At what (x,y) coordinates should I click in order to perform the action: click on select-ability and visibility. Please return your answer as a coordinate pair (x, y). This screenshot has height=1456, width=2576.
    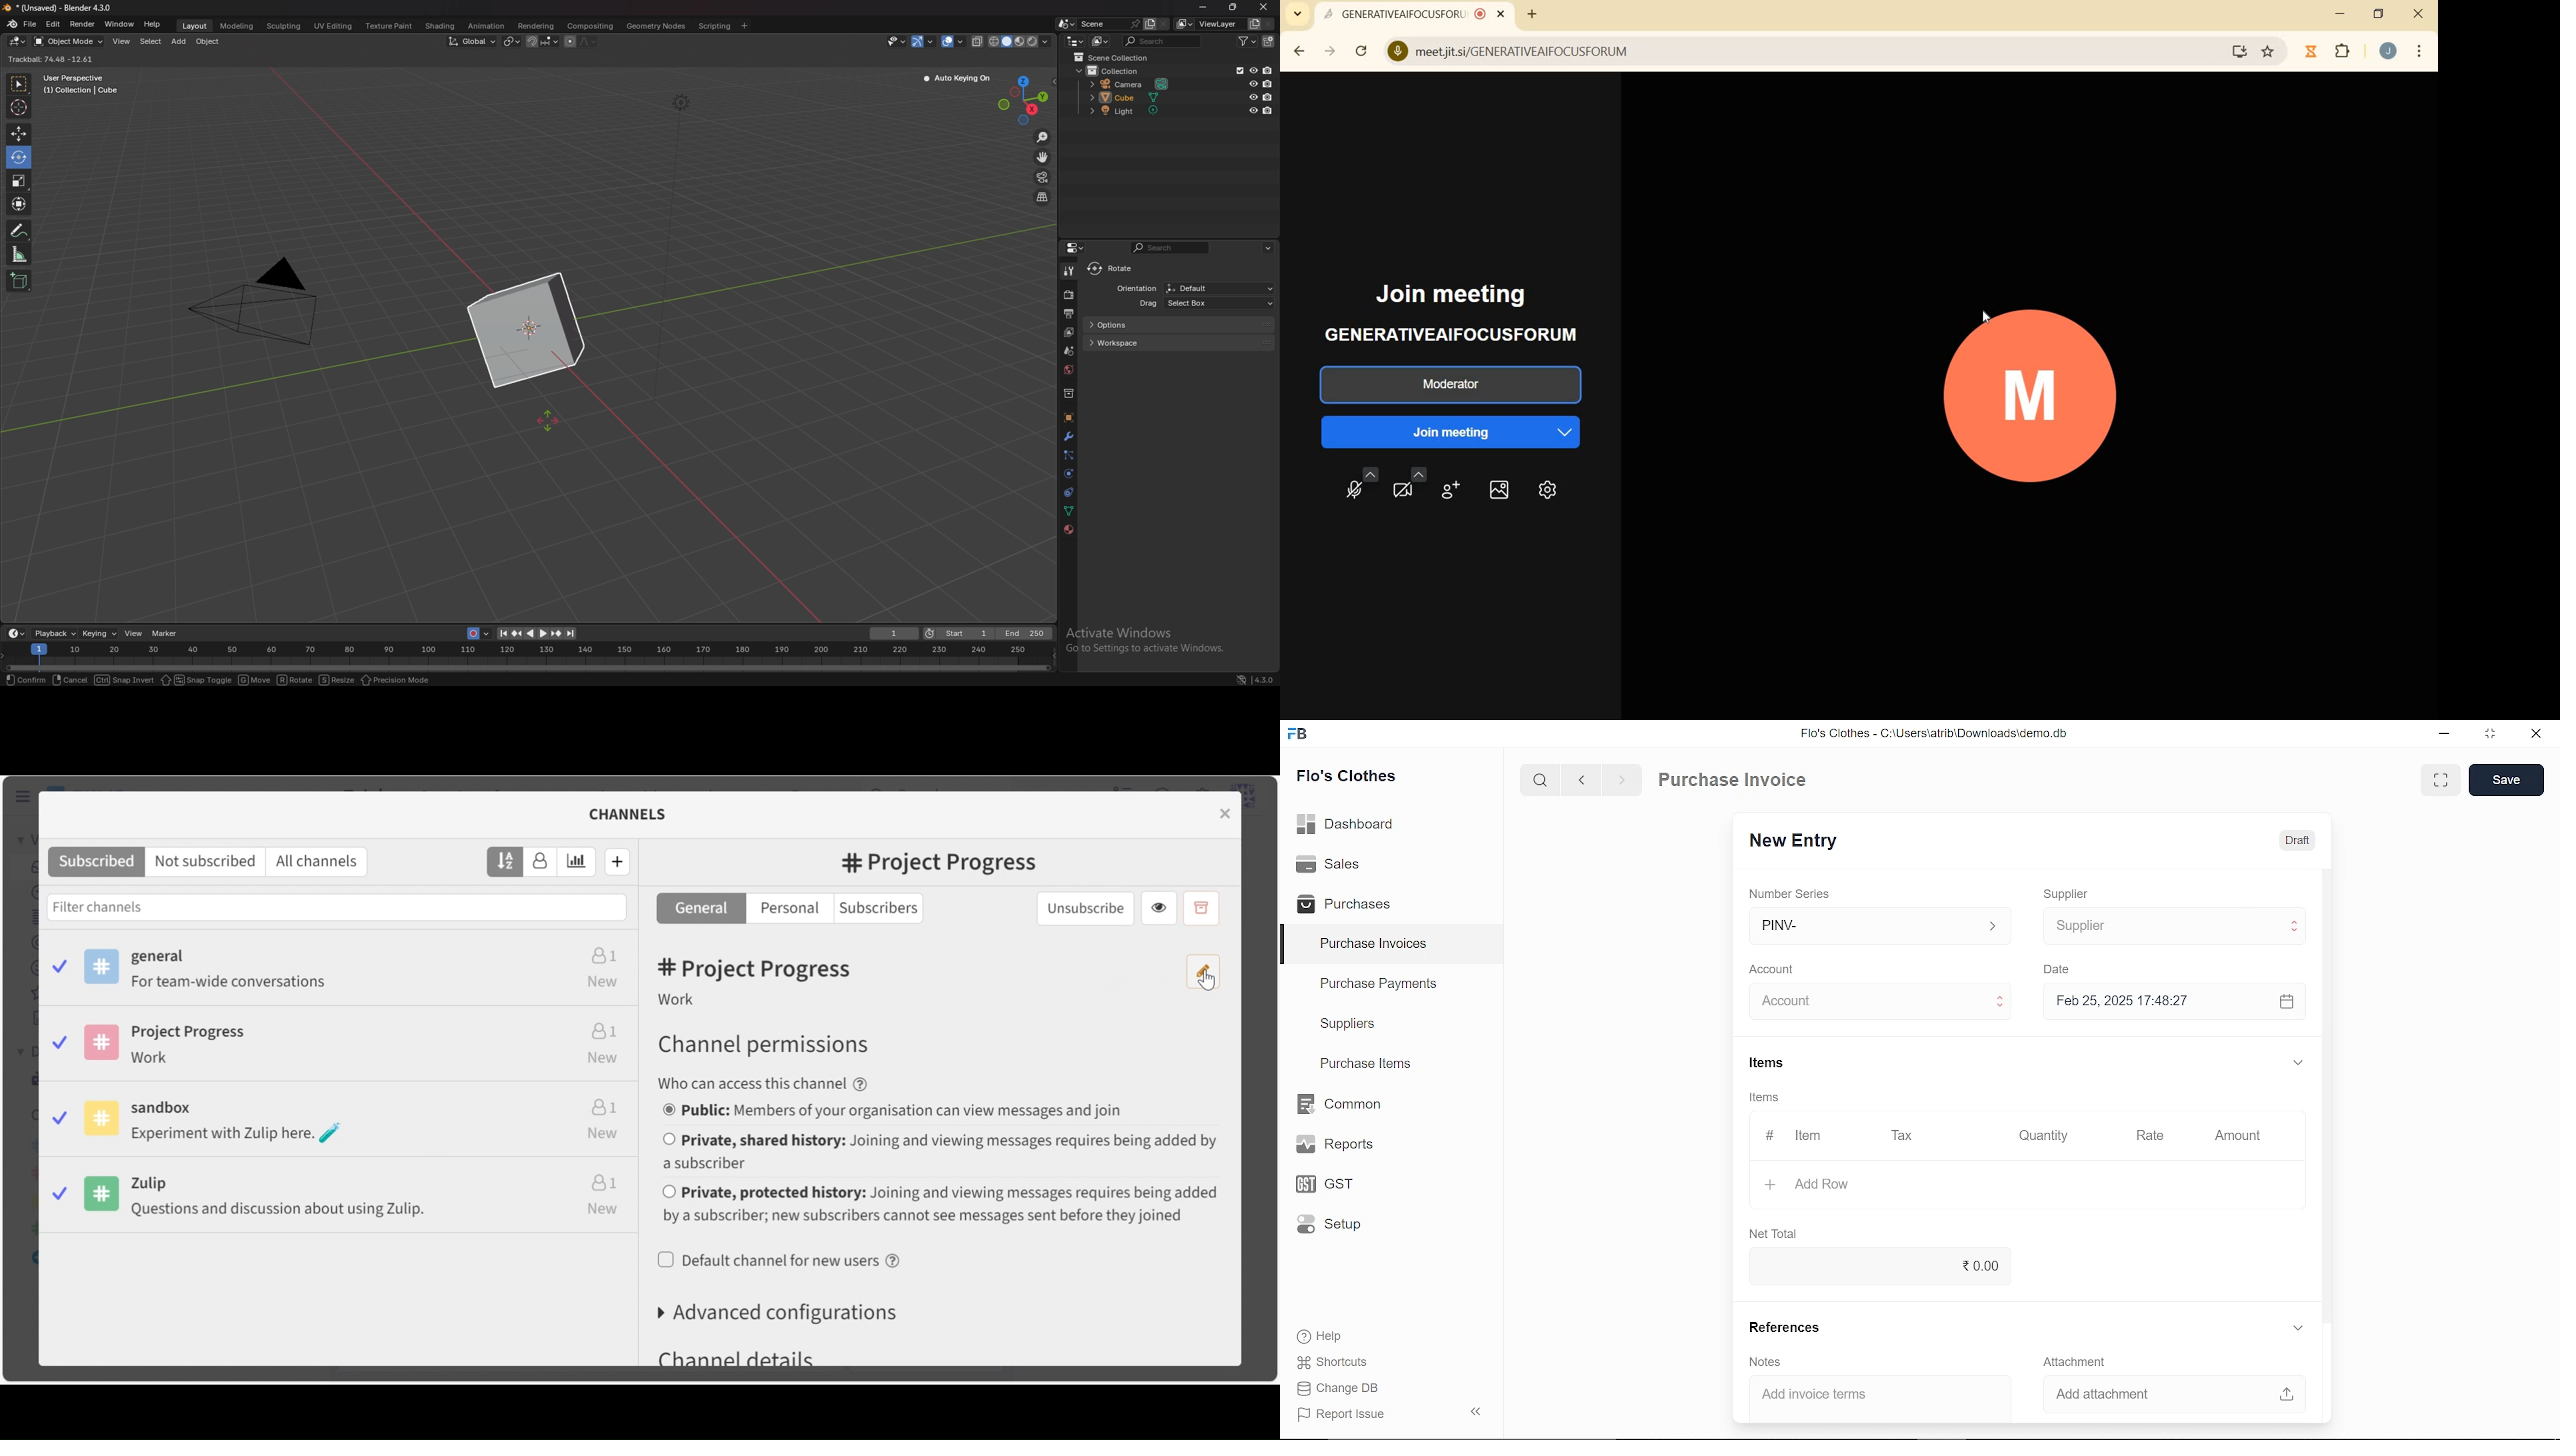
    Looking at the image, I should click on (896, 41).